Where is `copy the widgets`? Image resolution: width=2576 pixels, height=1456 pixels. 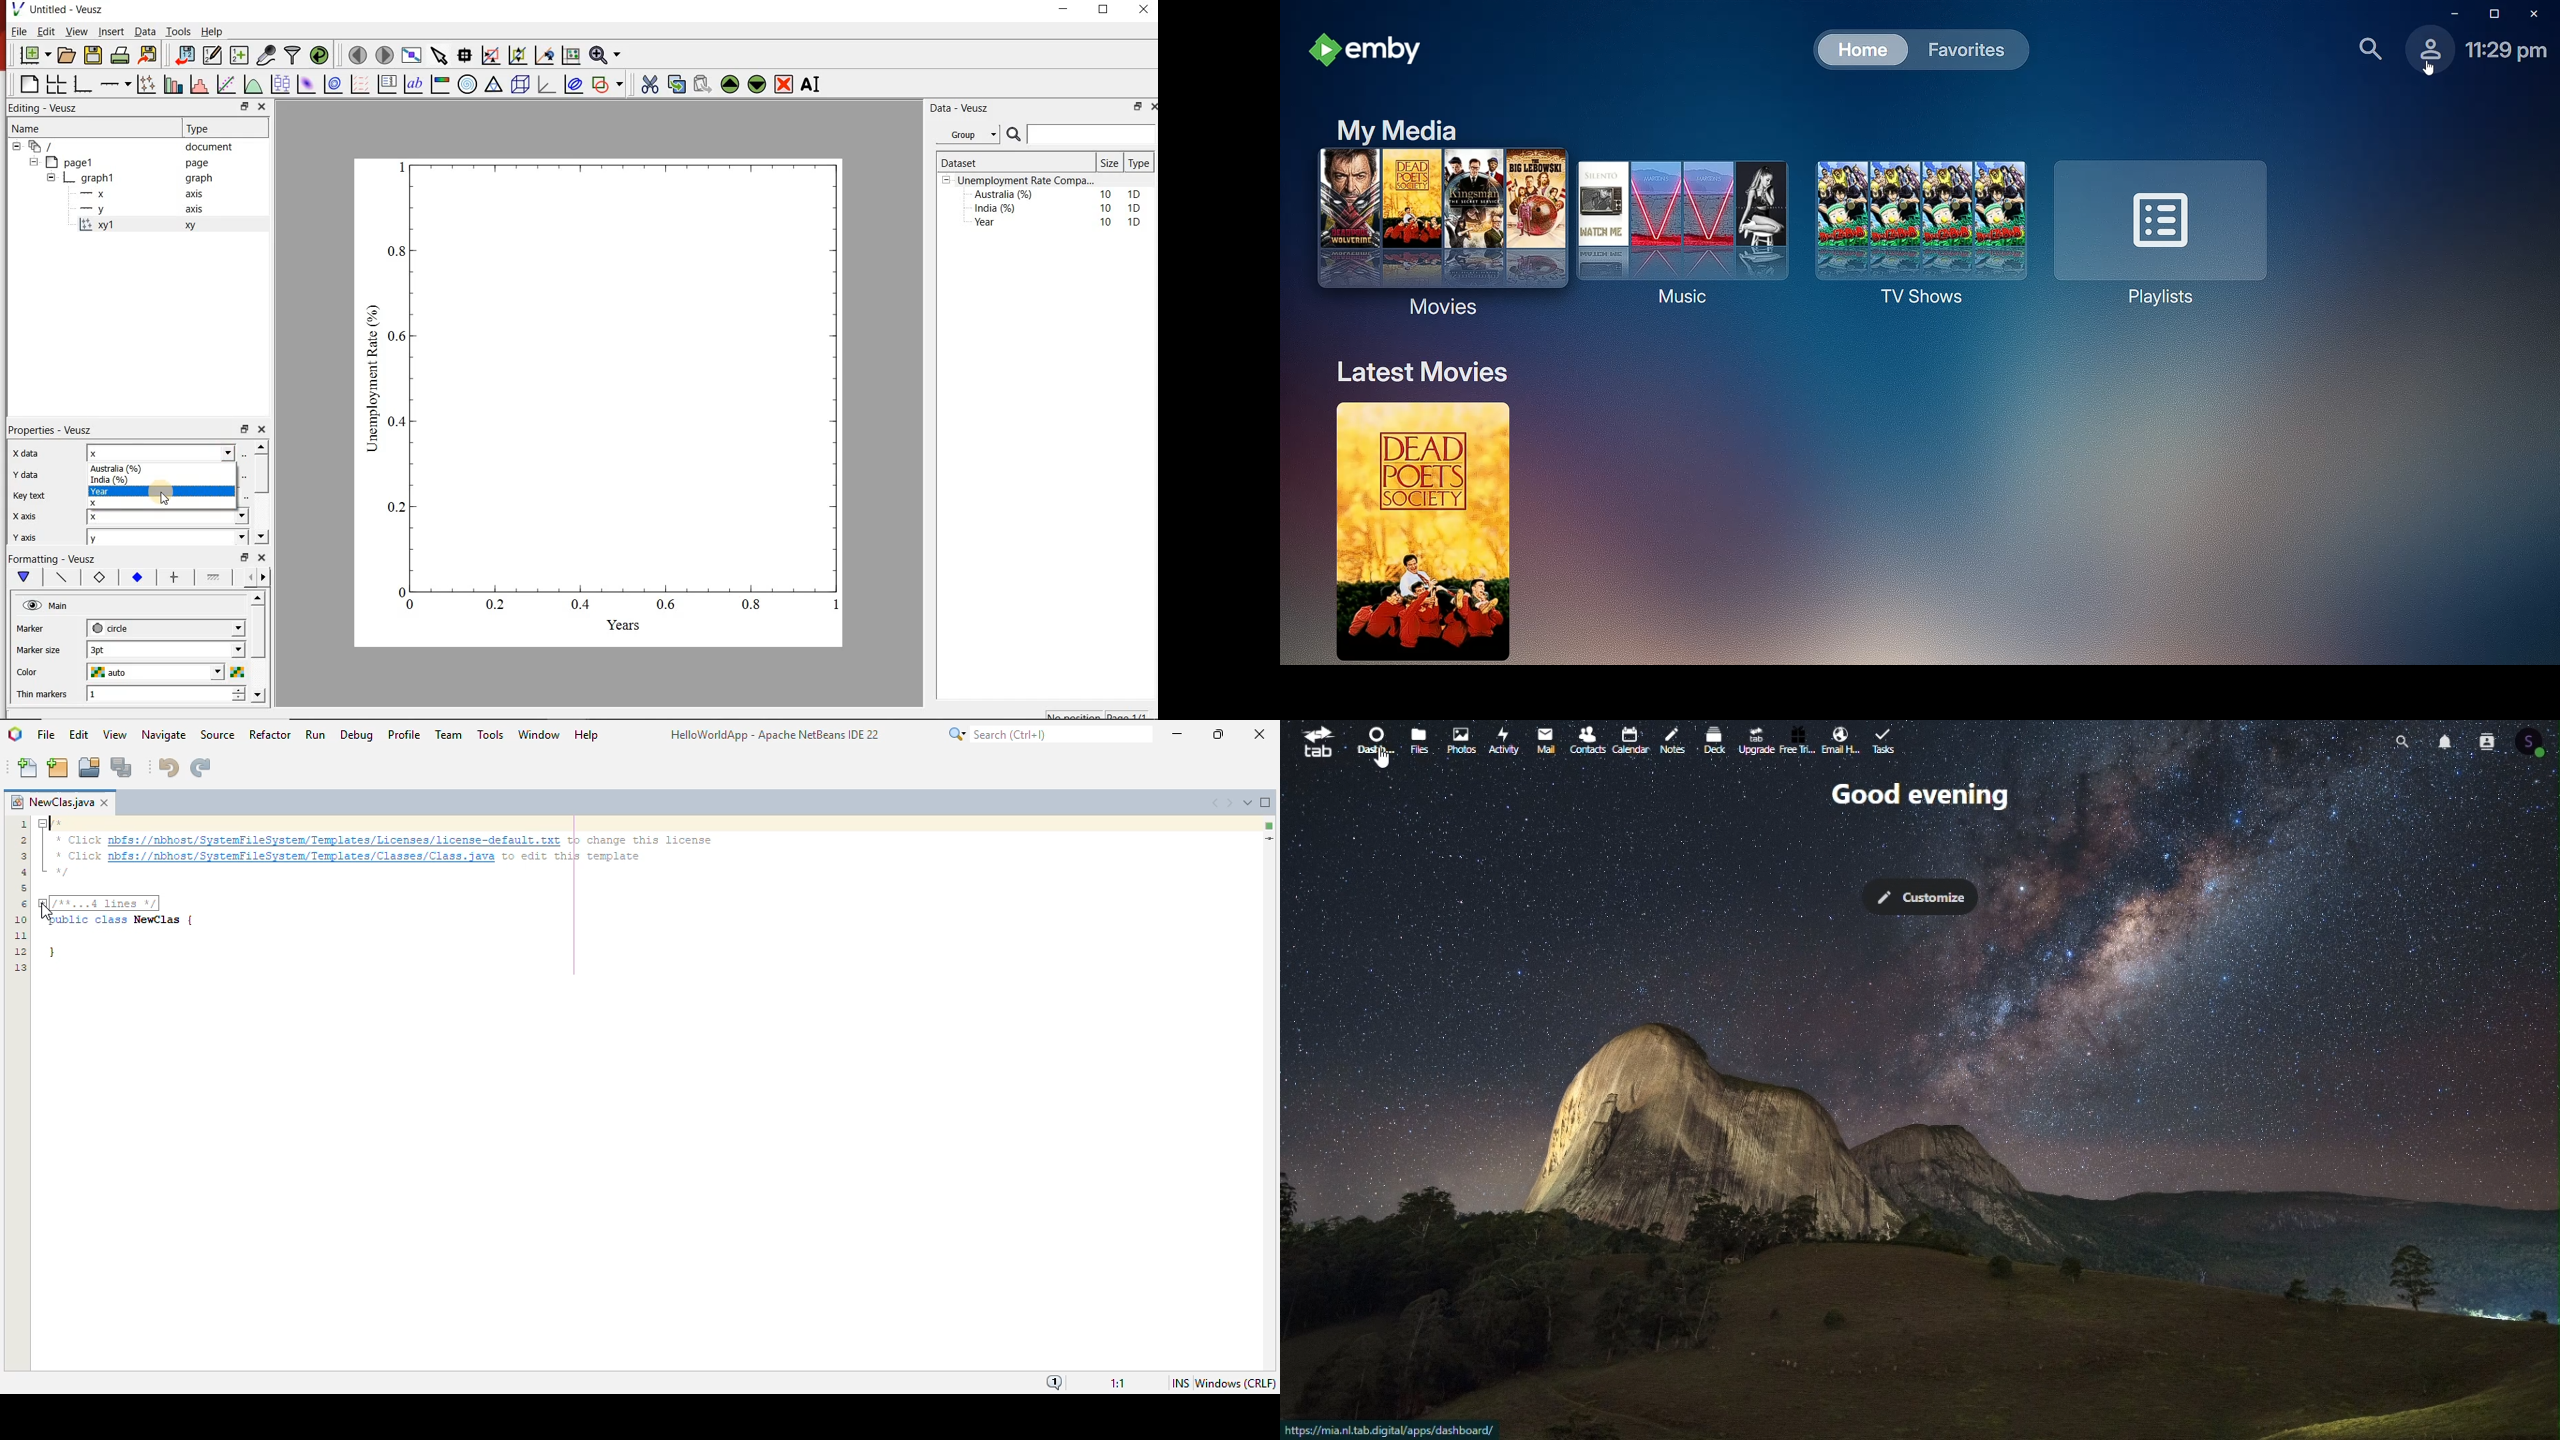
copy the widgets is located at coordinates (676, 84).